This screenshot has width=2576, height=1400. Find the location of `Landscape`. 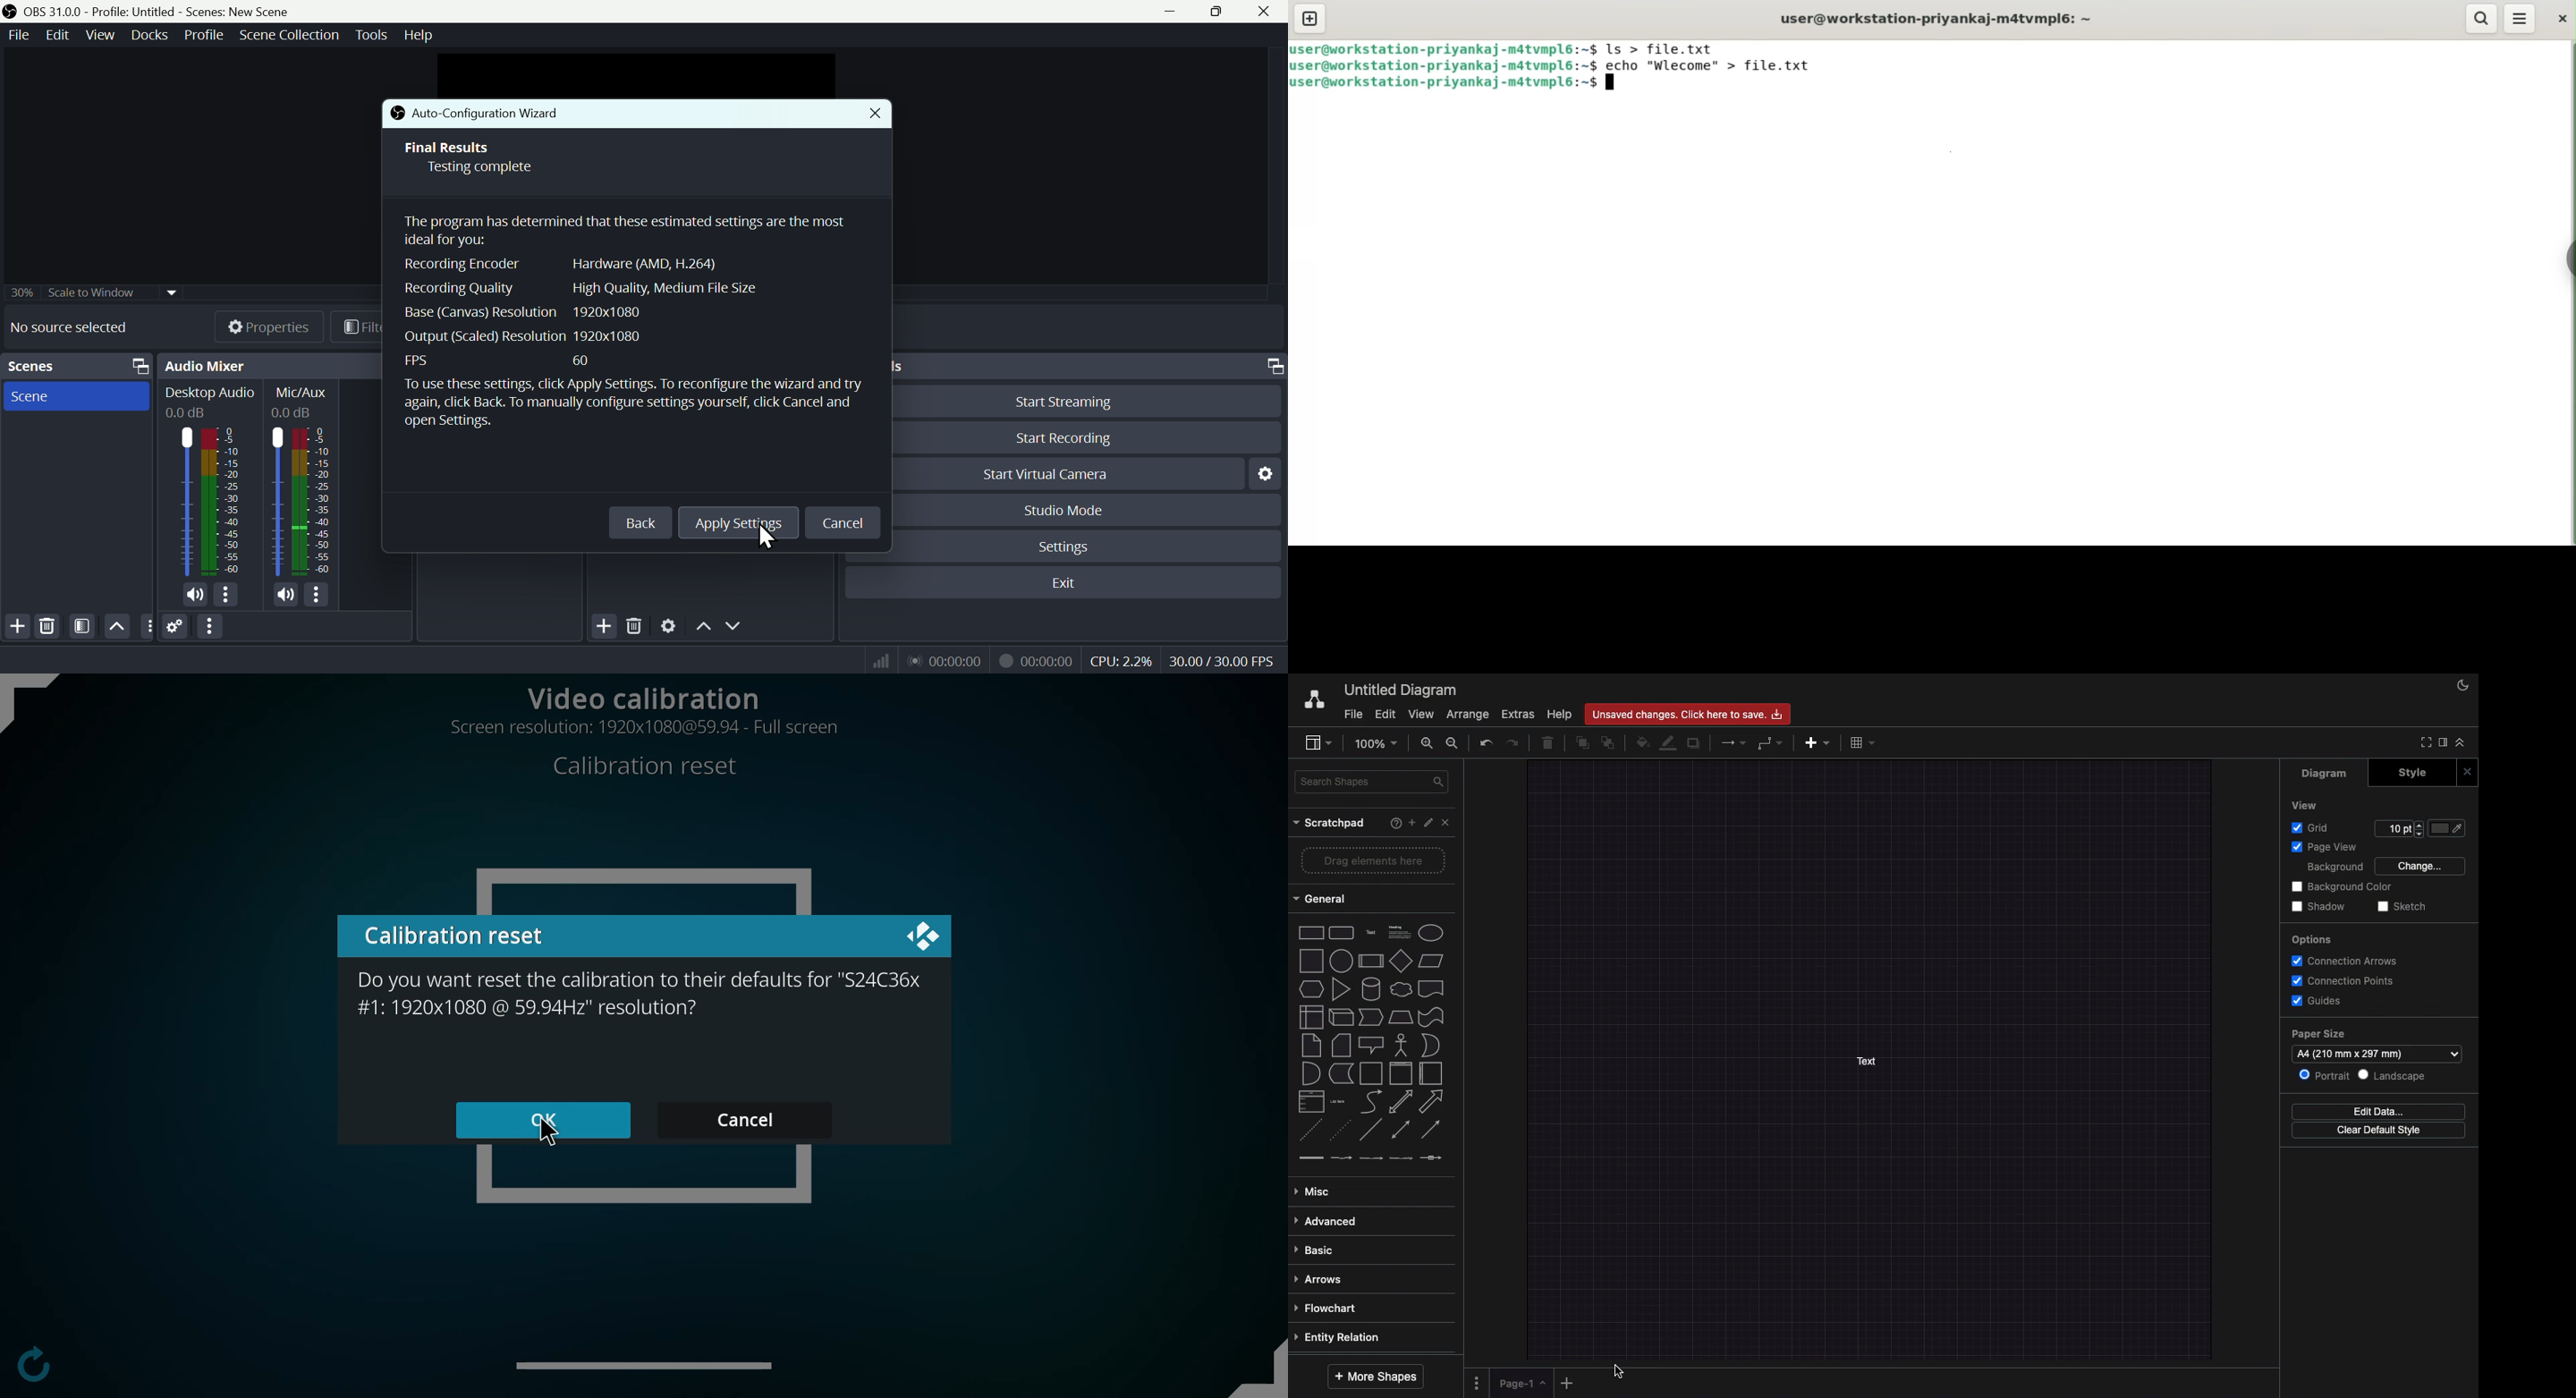

Landscape is located at coordinates (2397, 1075).